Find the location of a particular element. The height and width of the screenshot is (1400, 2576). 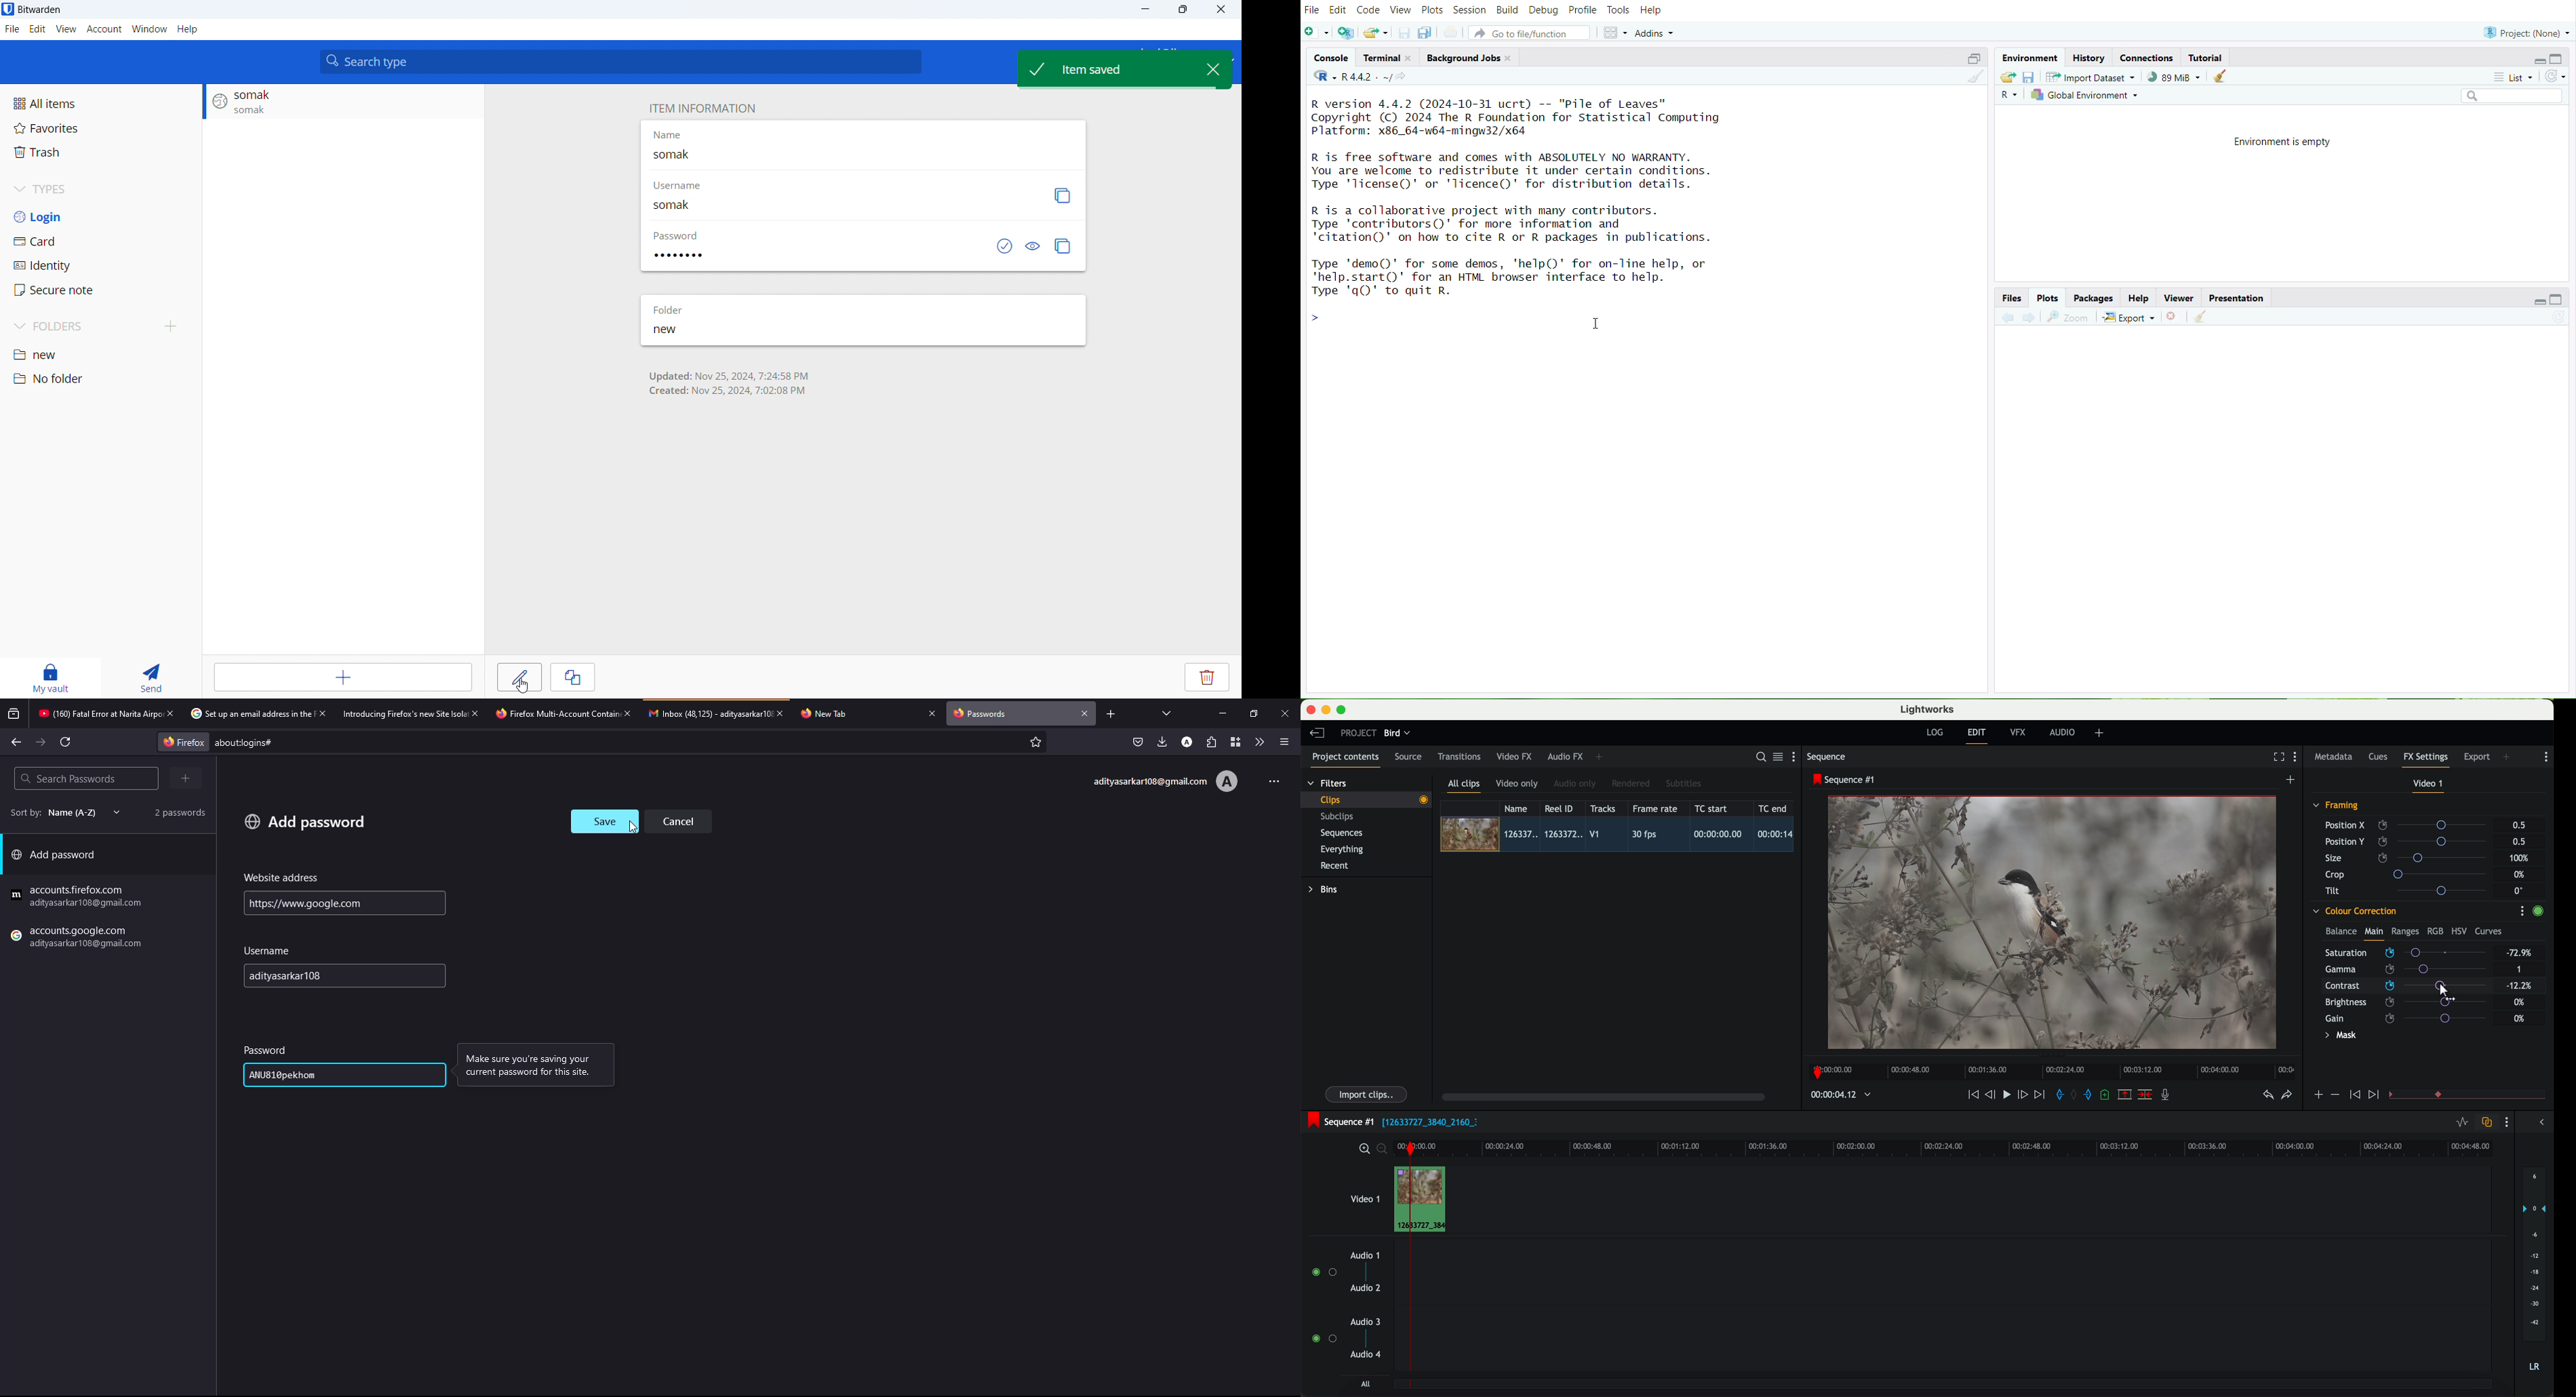

Debug is located at coordinates (1542, 10).